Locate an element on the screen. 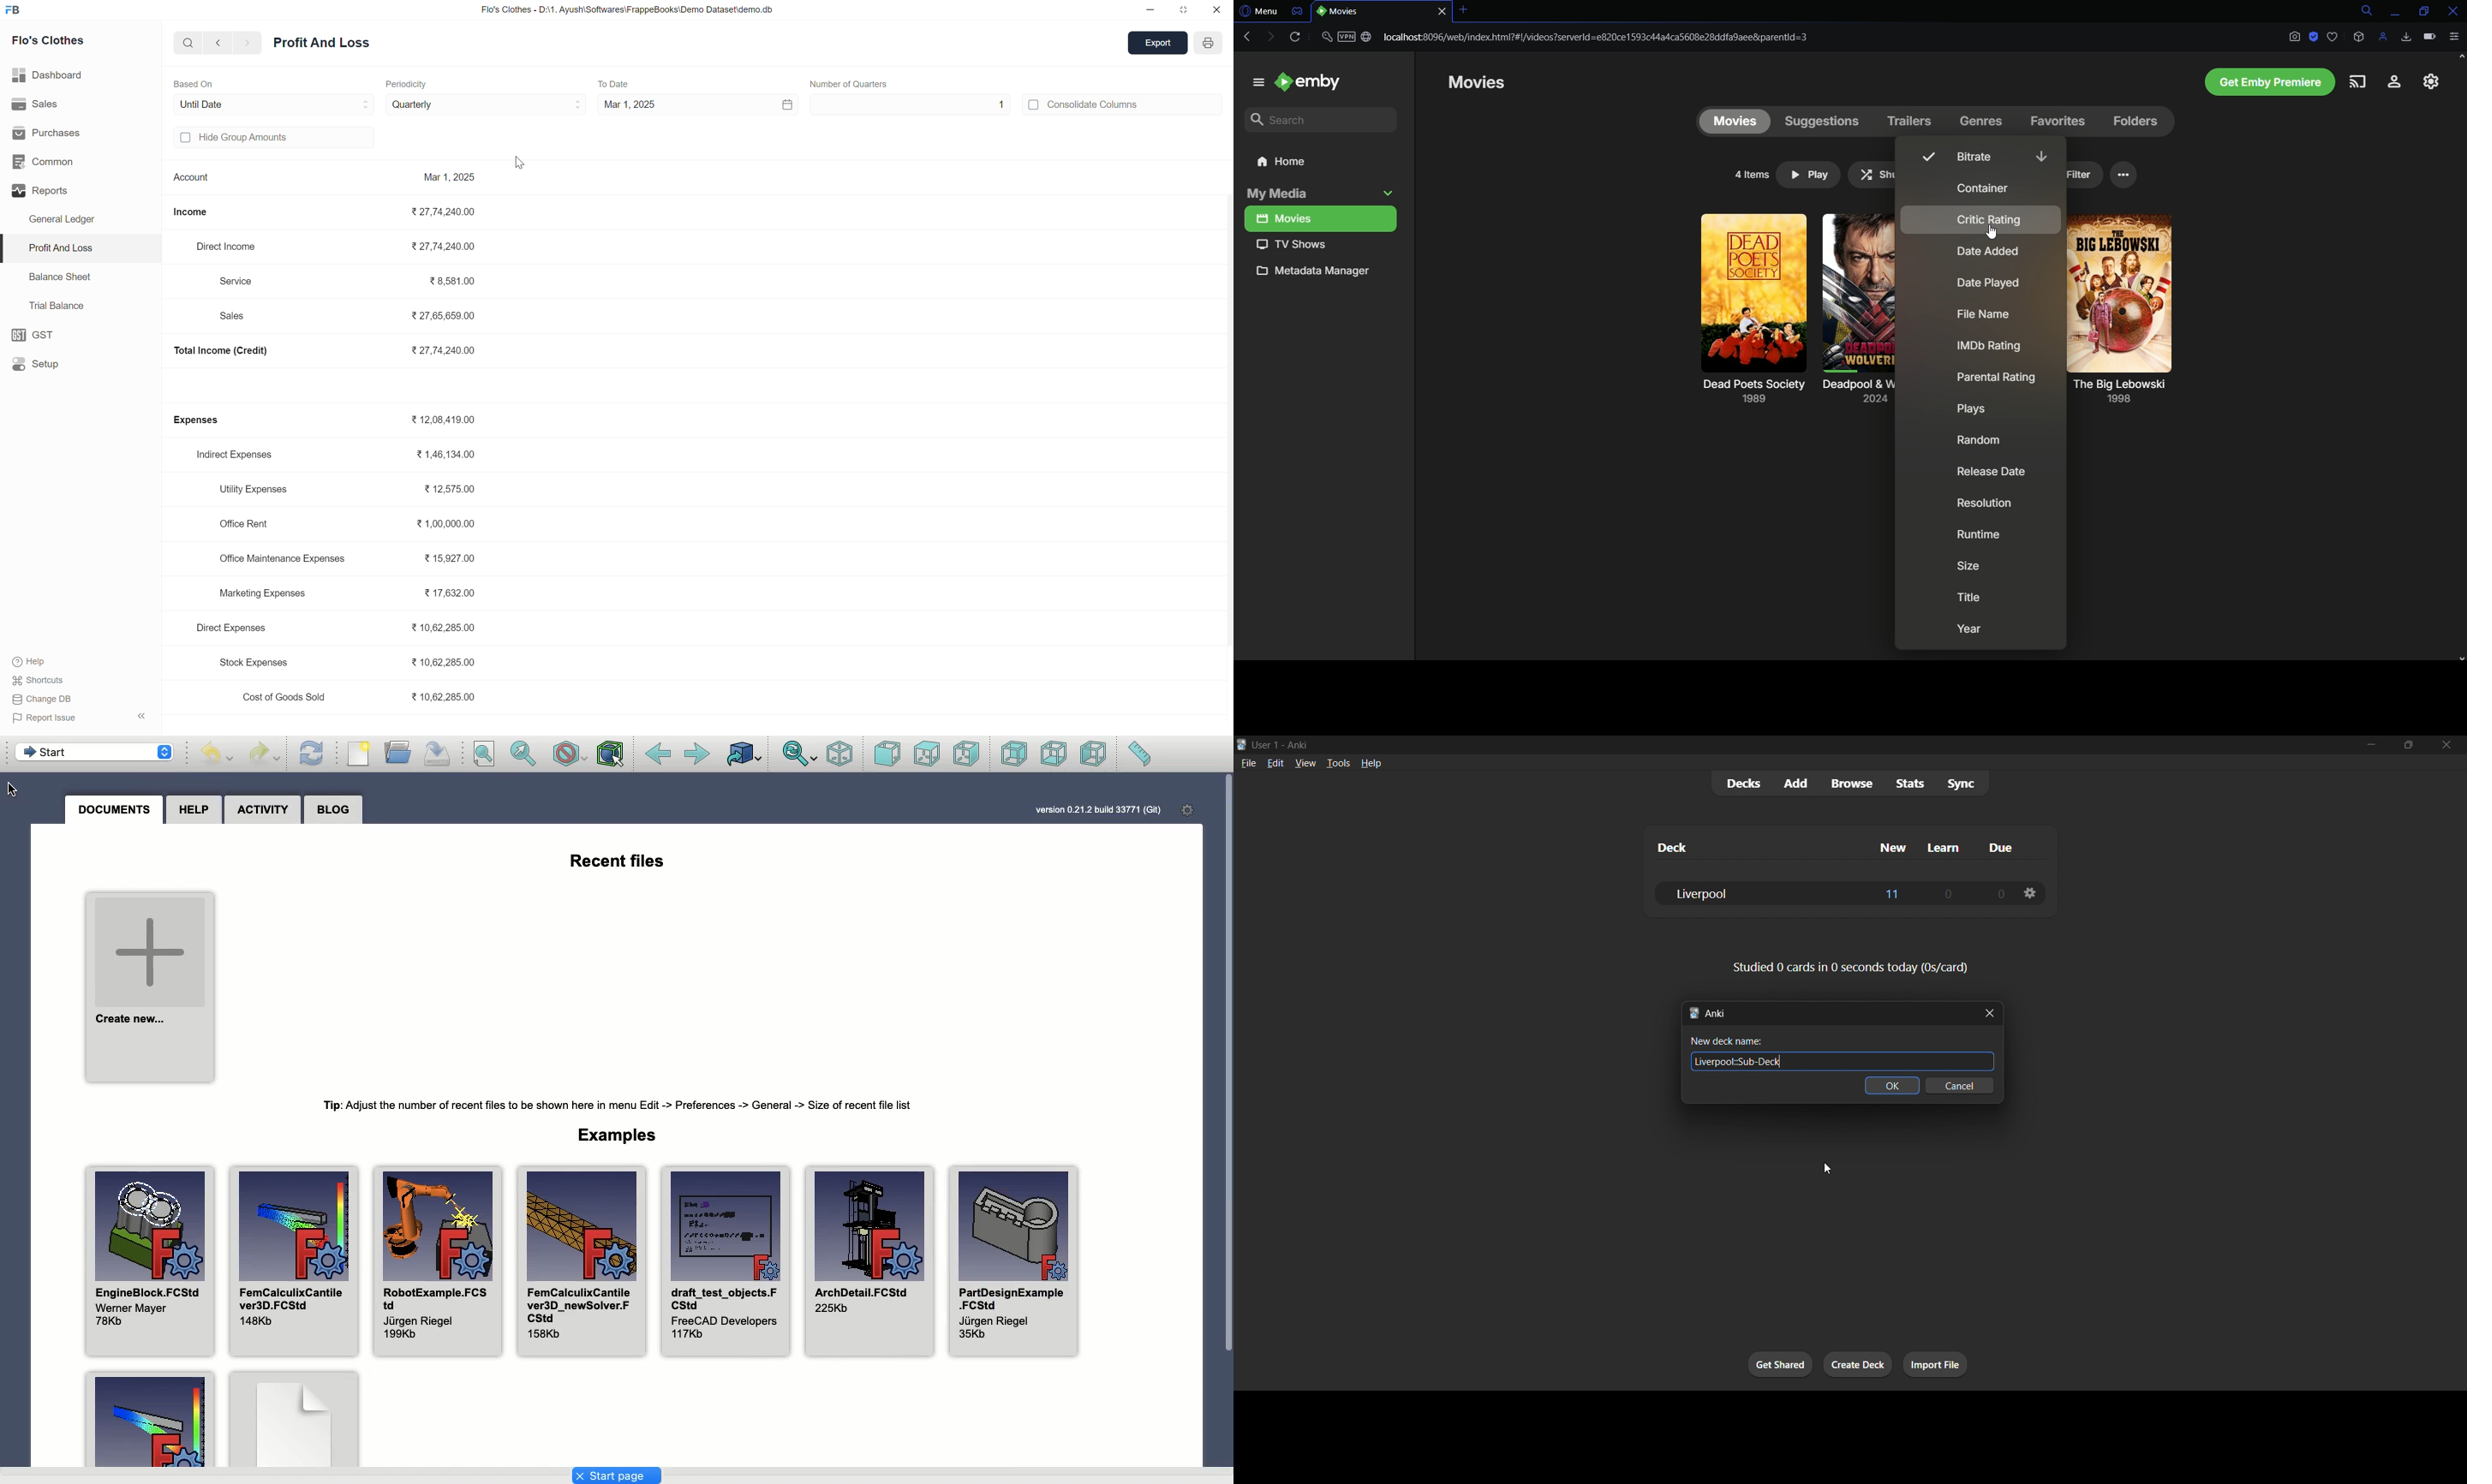 This screenshot has height=1484, width=2492. Marketing Expenses is located at coordinates (258, 593).